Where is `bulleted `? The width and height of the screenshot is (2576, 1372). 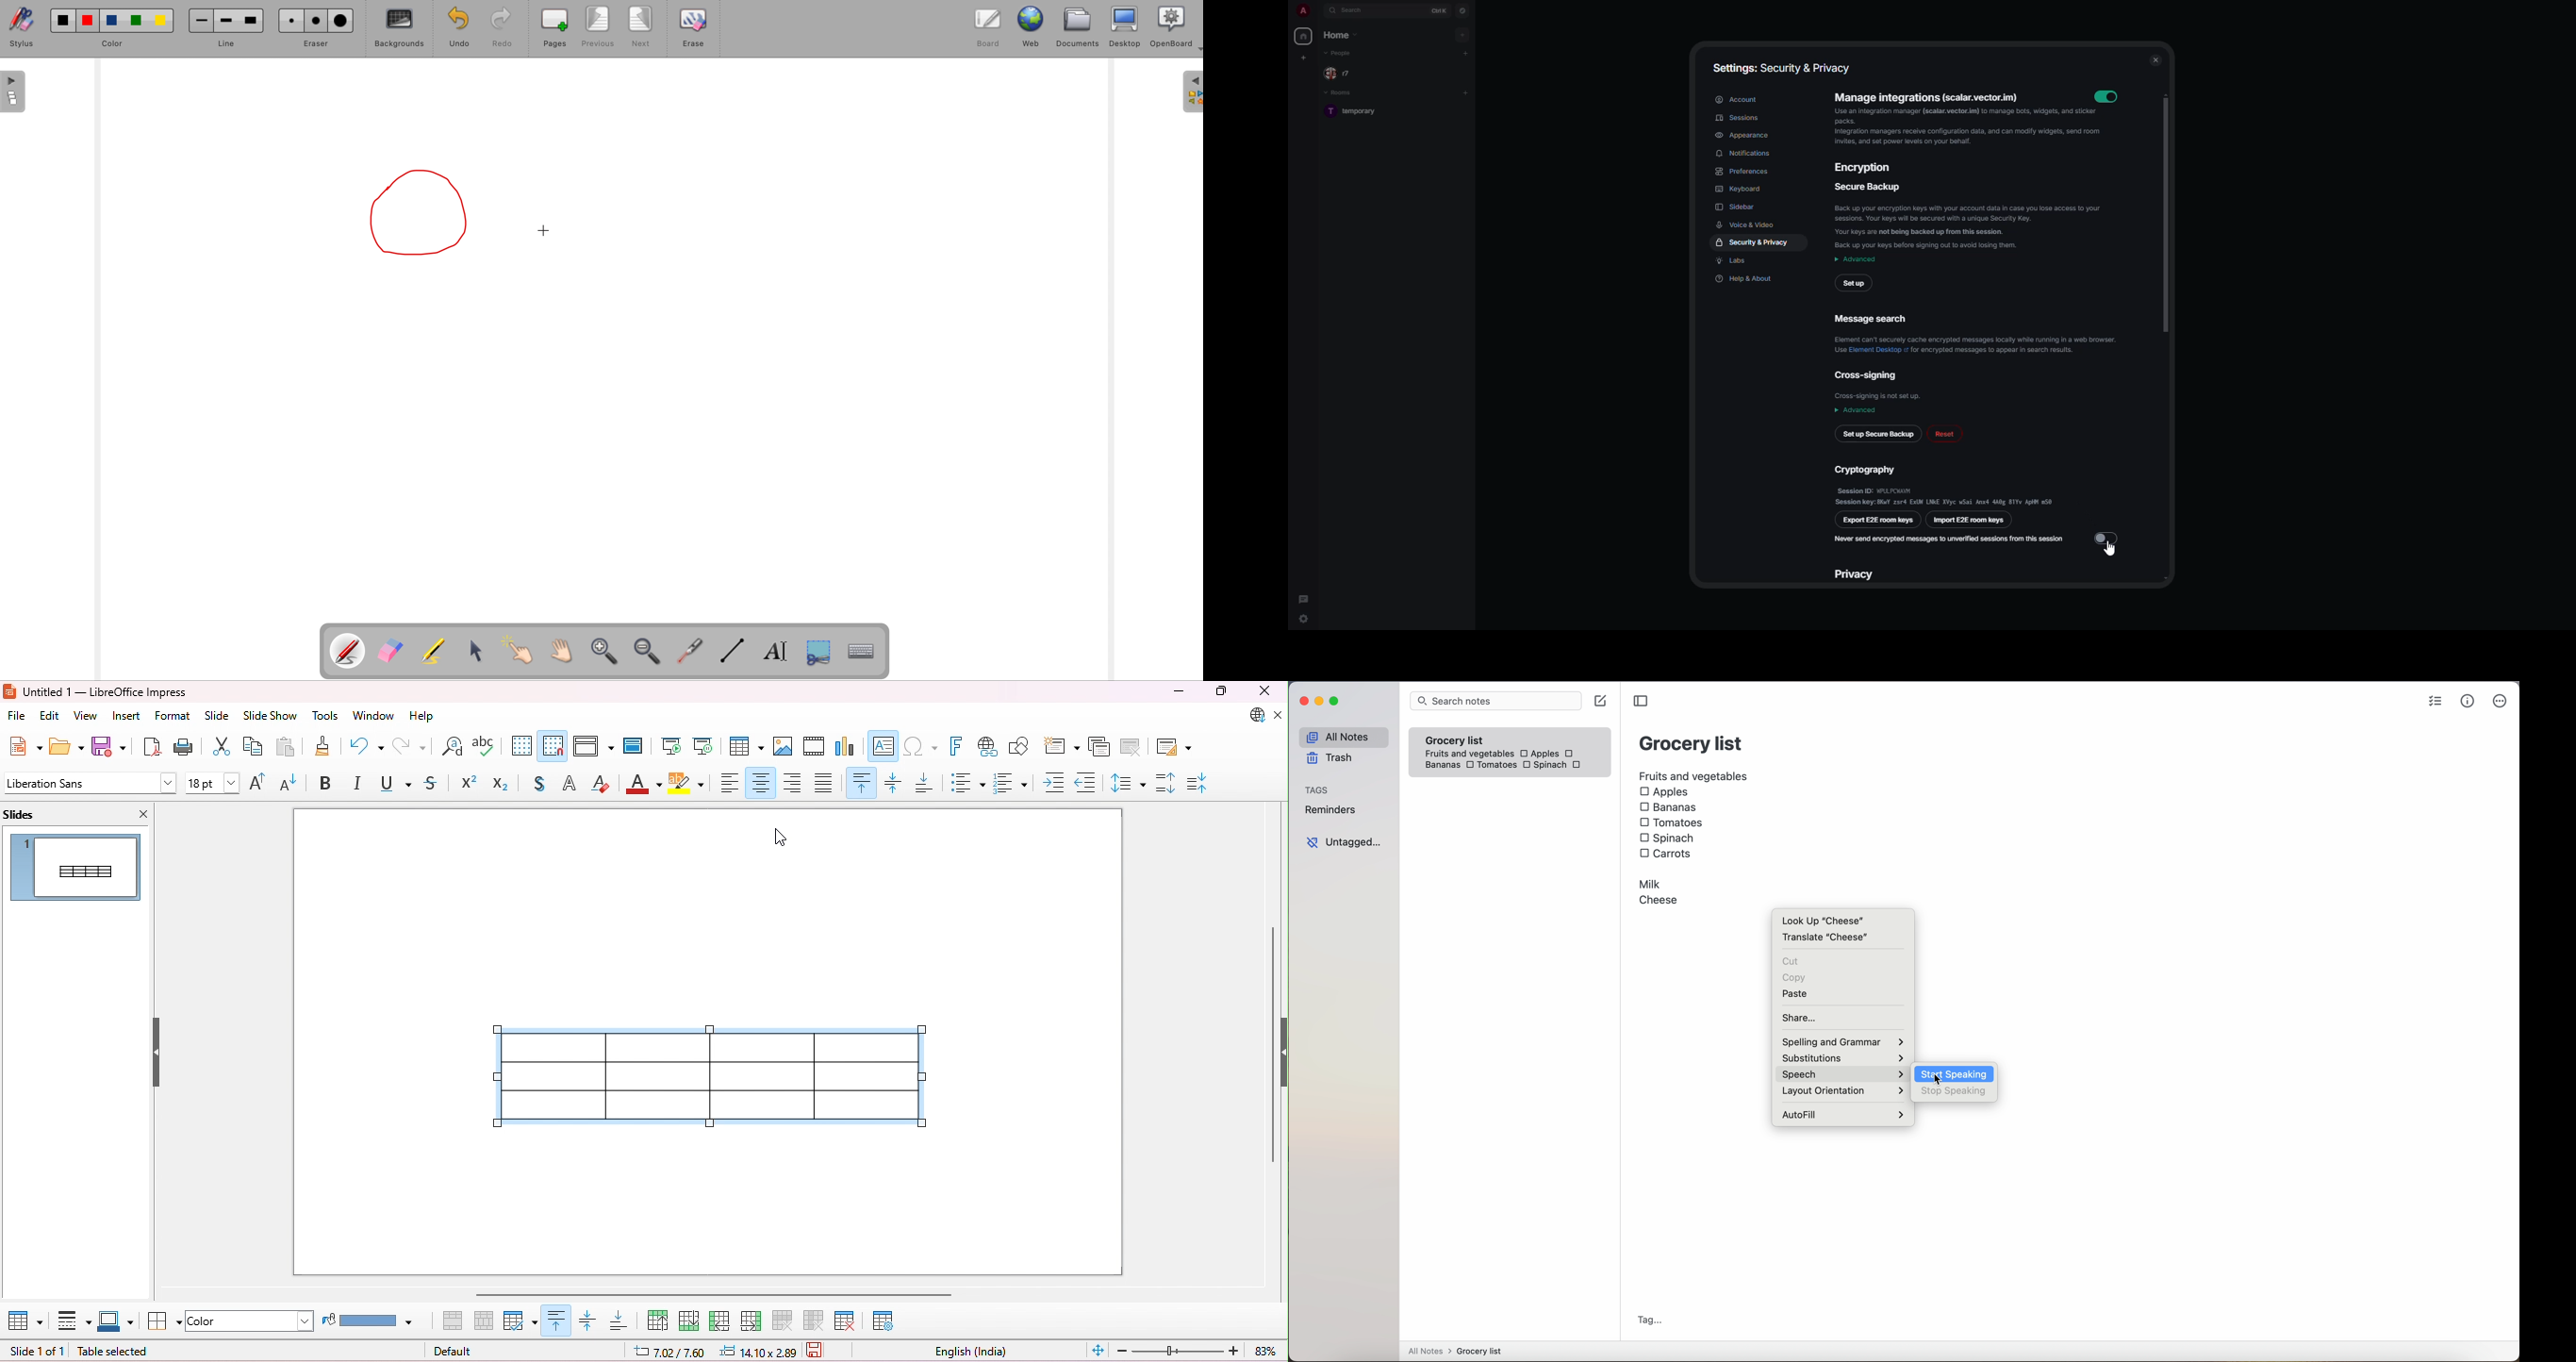 bulleted  is located at coordinates (968, 782).